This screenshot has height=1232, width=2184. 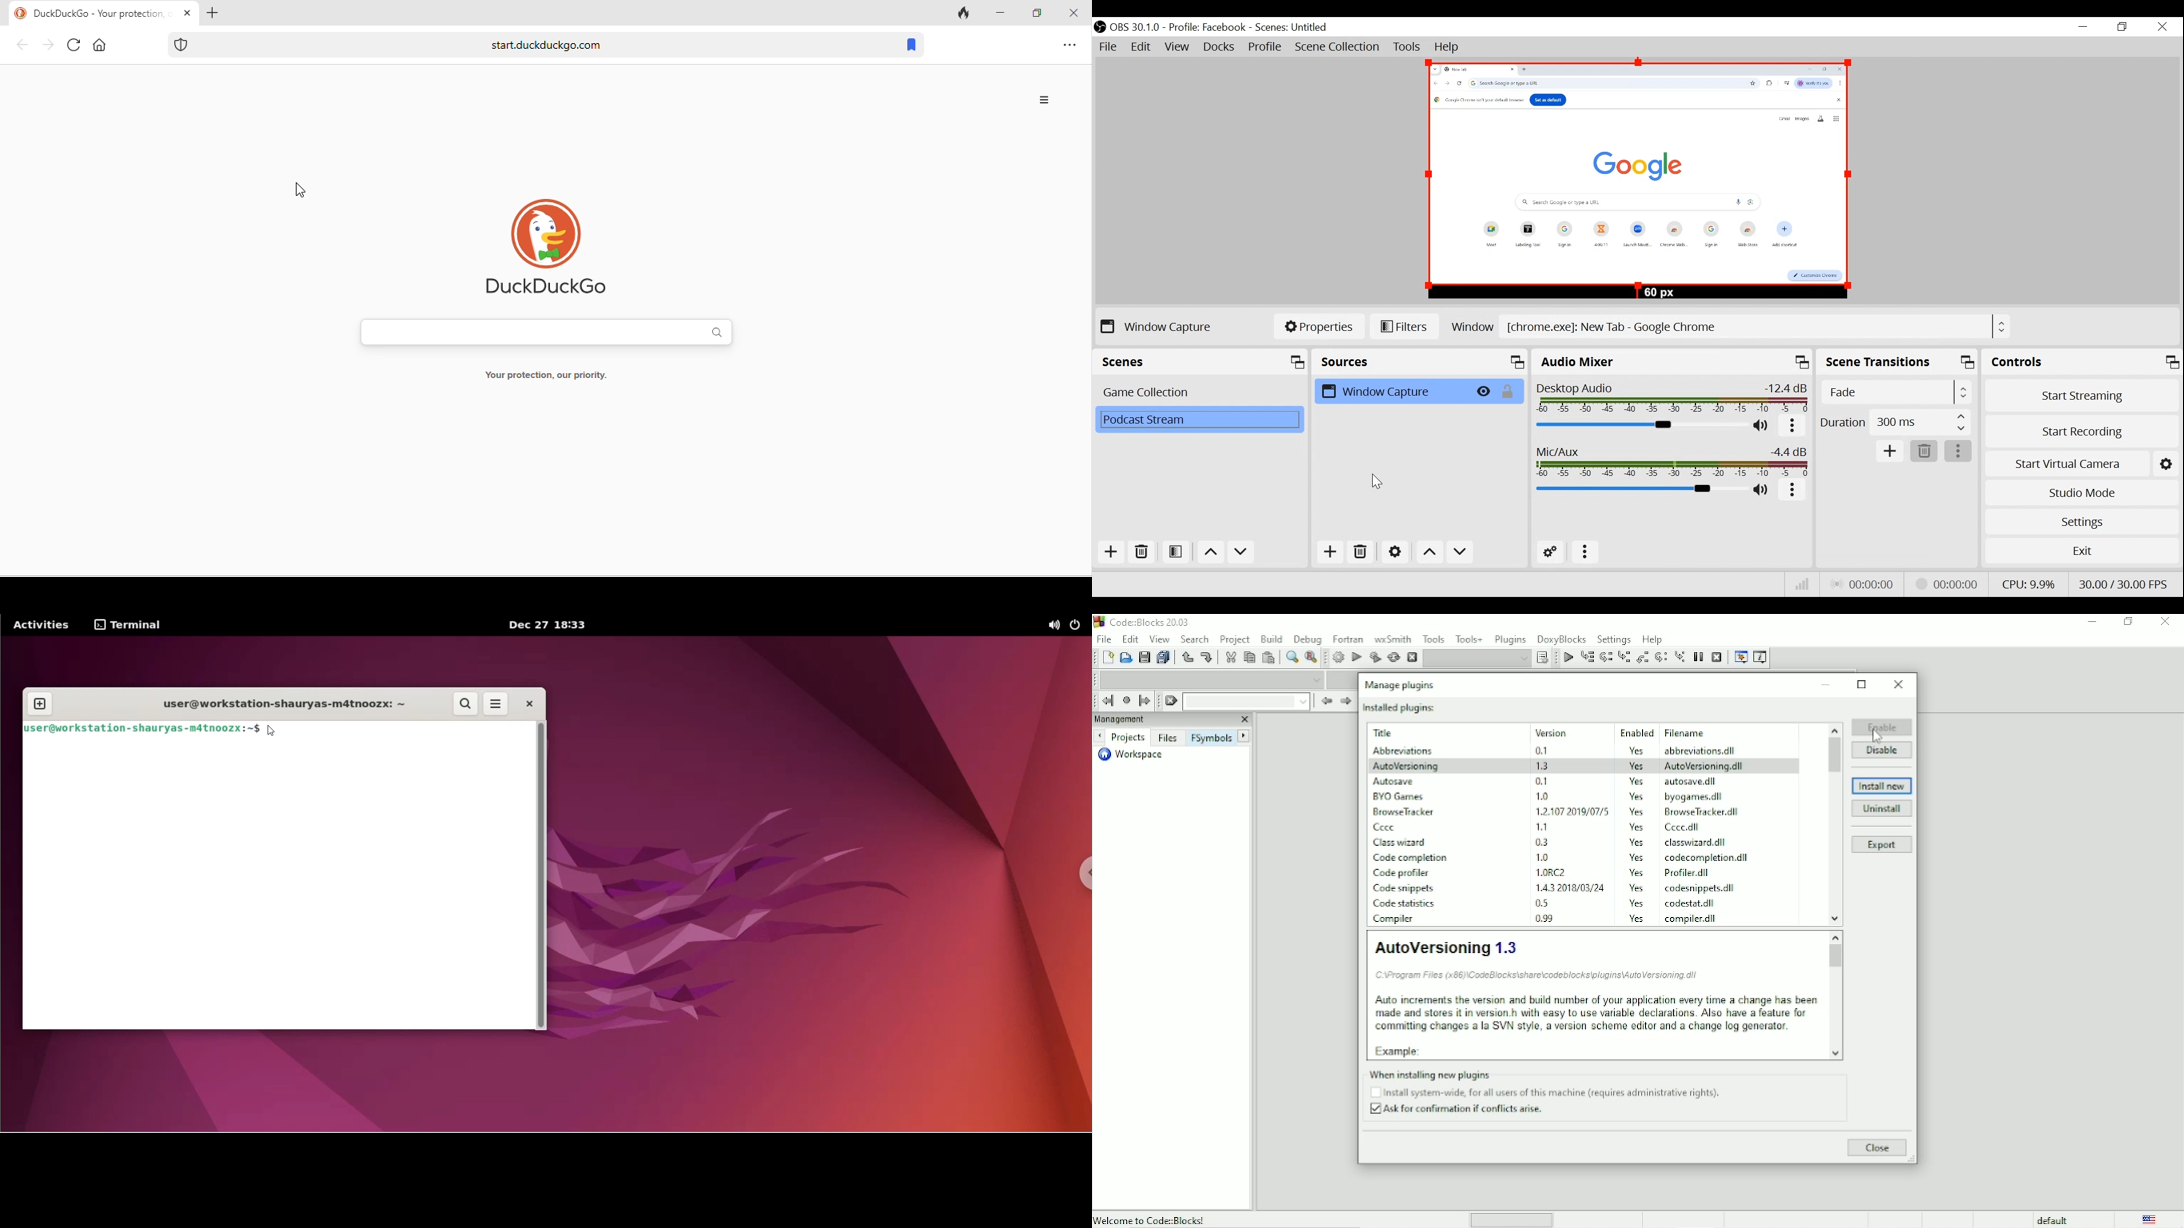 What do you see at coordinates (1202, 361) in the screenshot?
I see `Scenes` at bounding box center [1202, 361].